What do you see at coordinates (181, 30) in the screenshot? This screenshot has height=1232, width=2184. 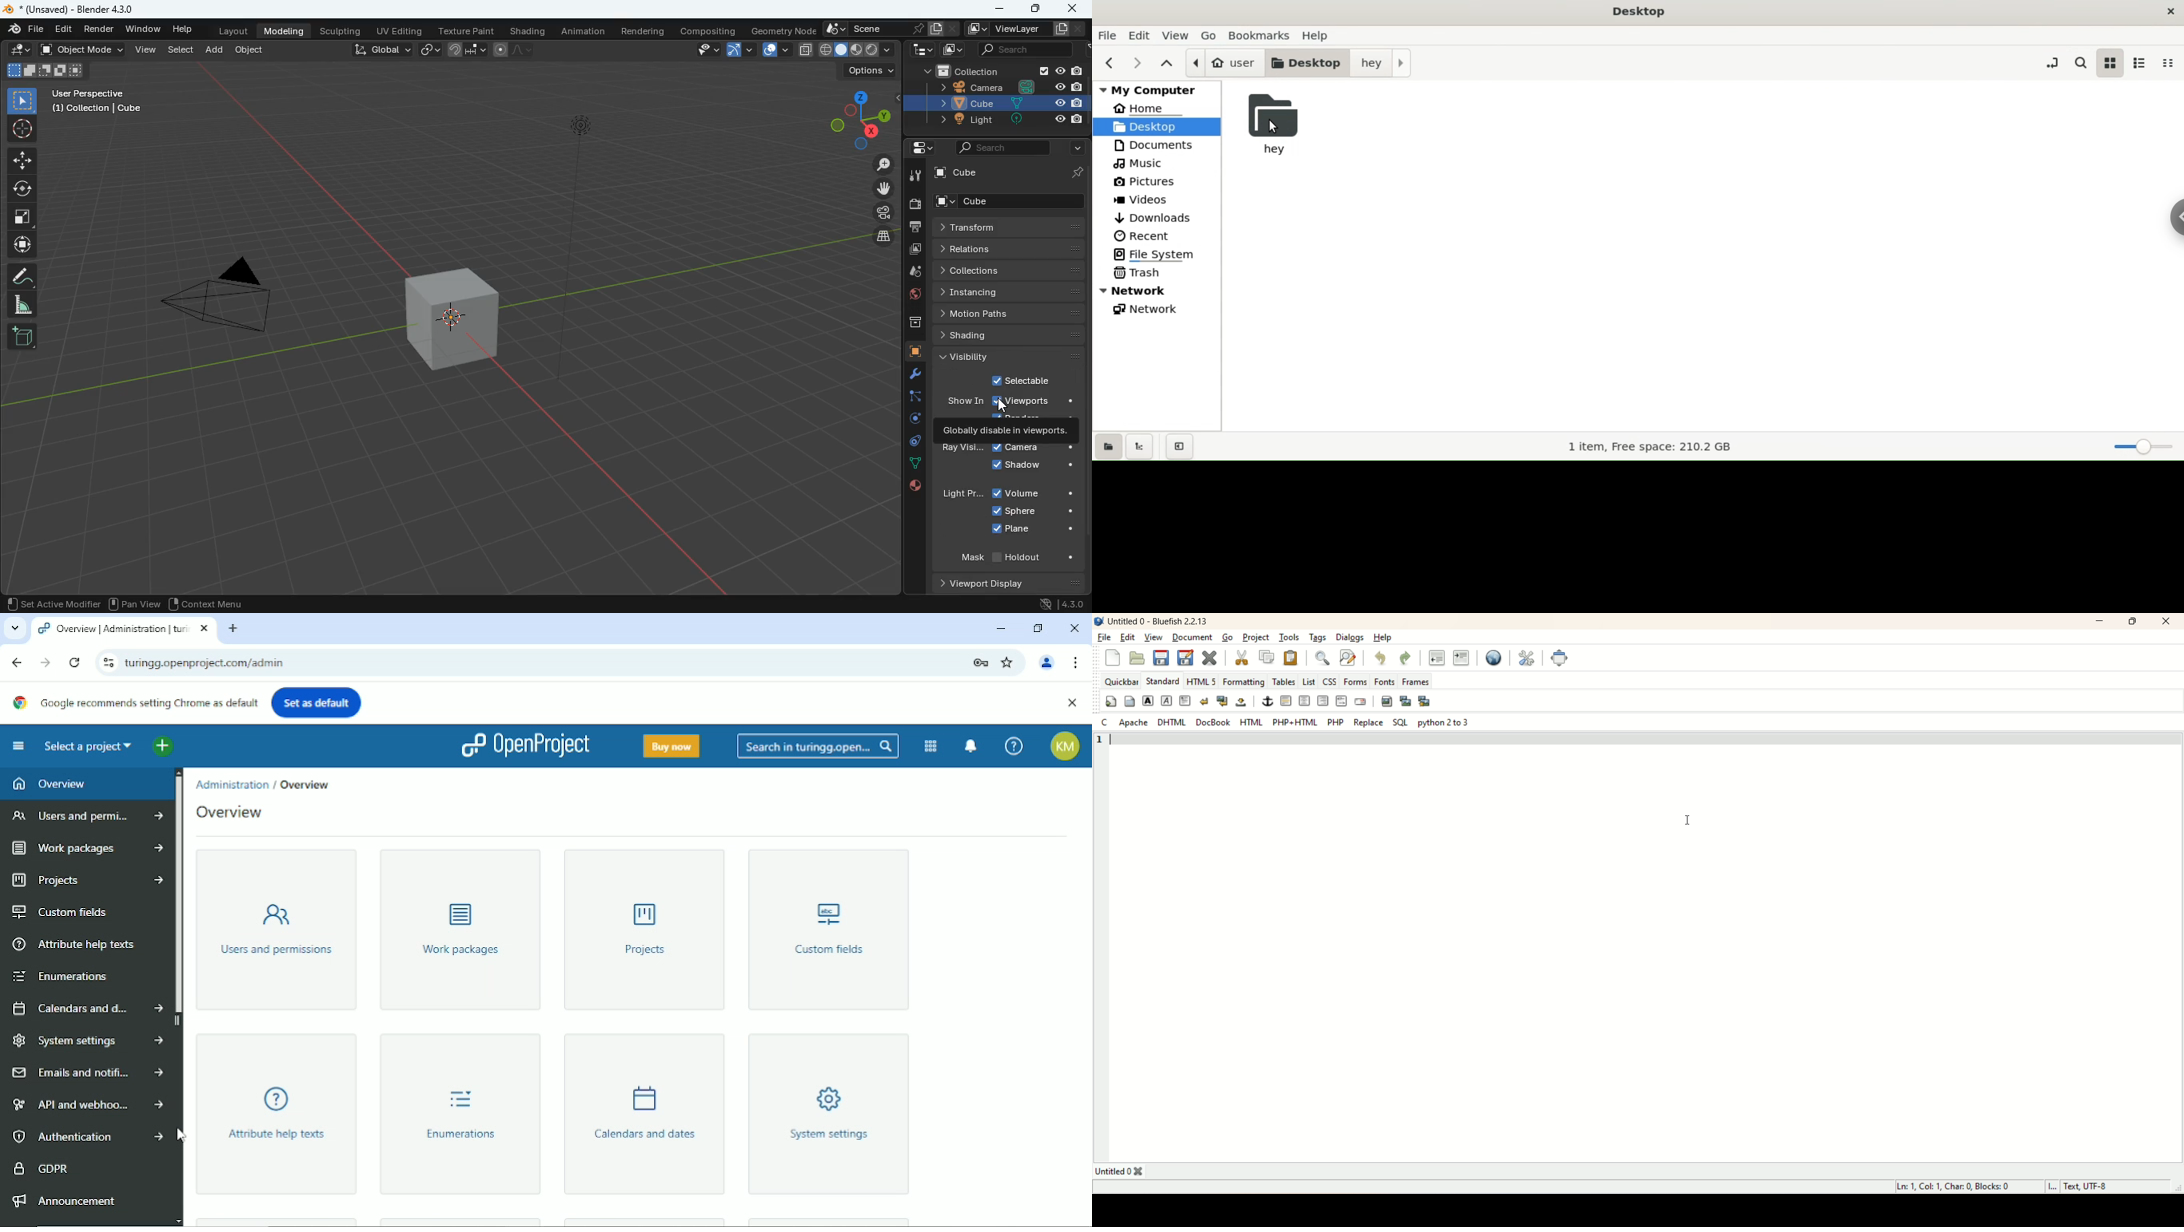 I see `help` at bounding box center [181, 30].